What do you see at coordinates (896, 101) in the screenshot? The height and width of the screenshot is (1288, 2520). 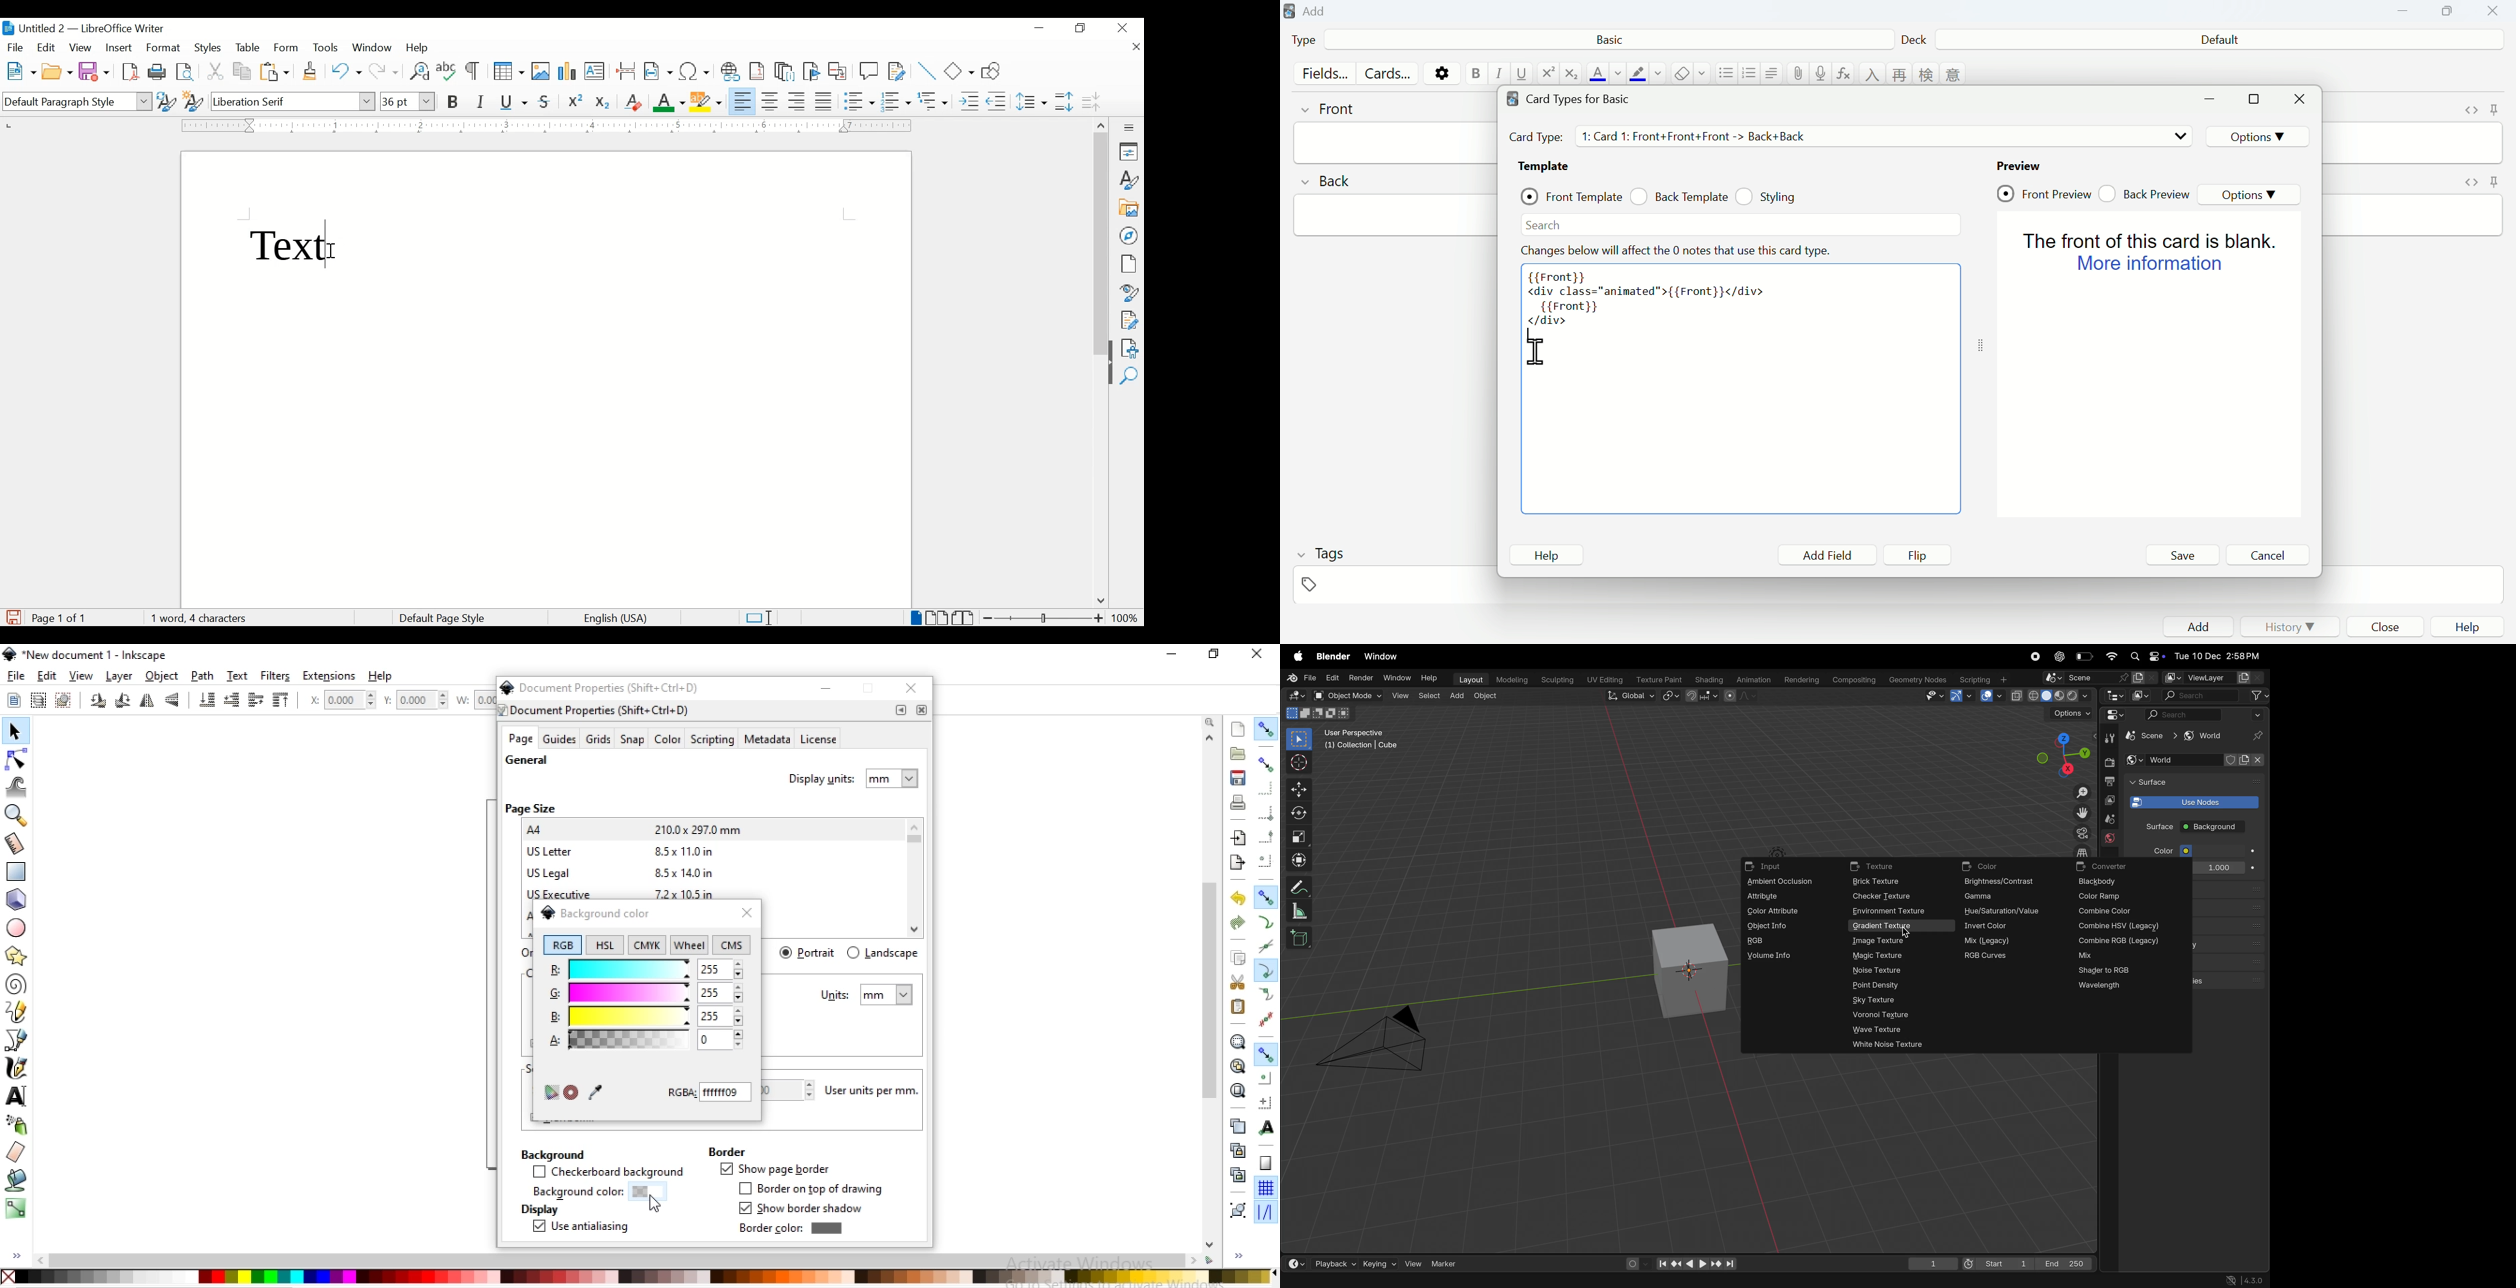 I see `toggle ordered list` at bounding box center [896, 101].